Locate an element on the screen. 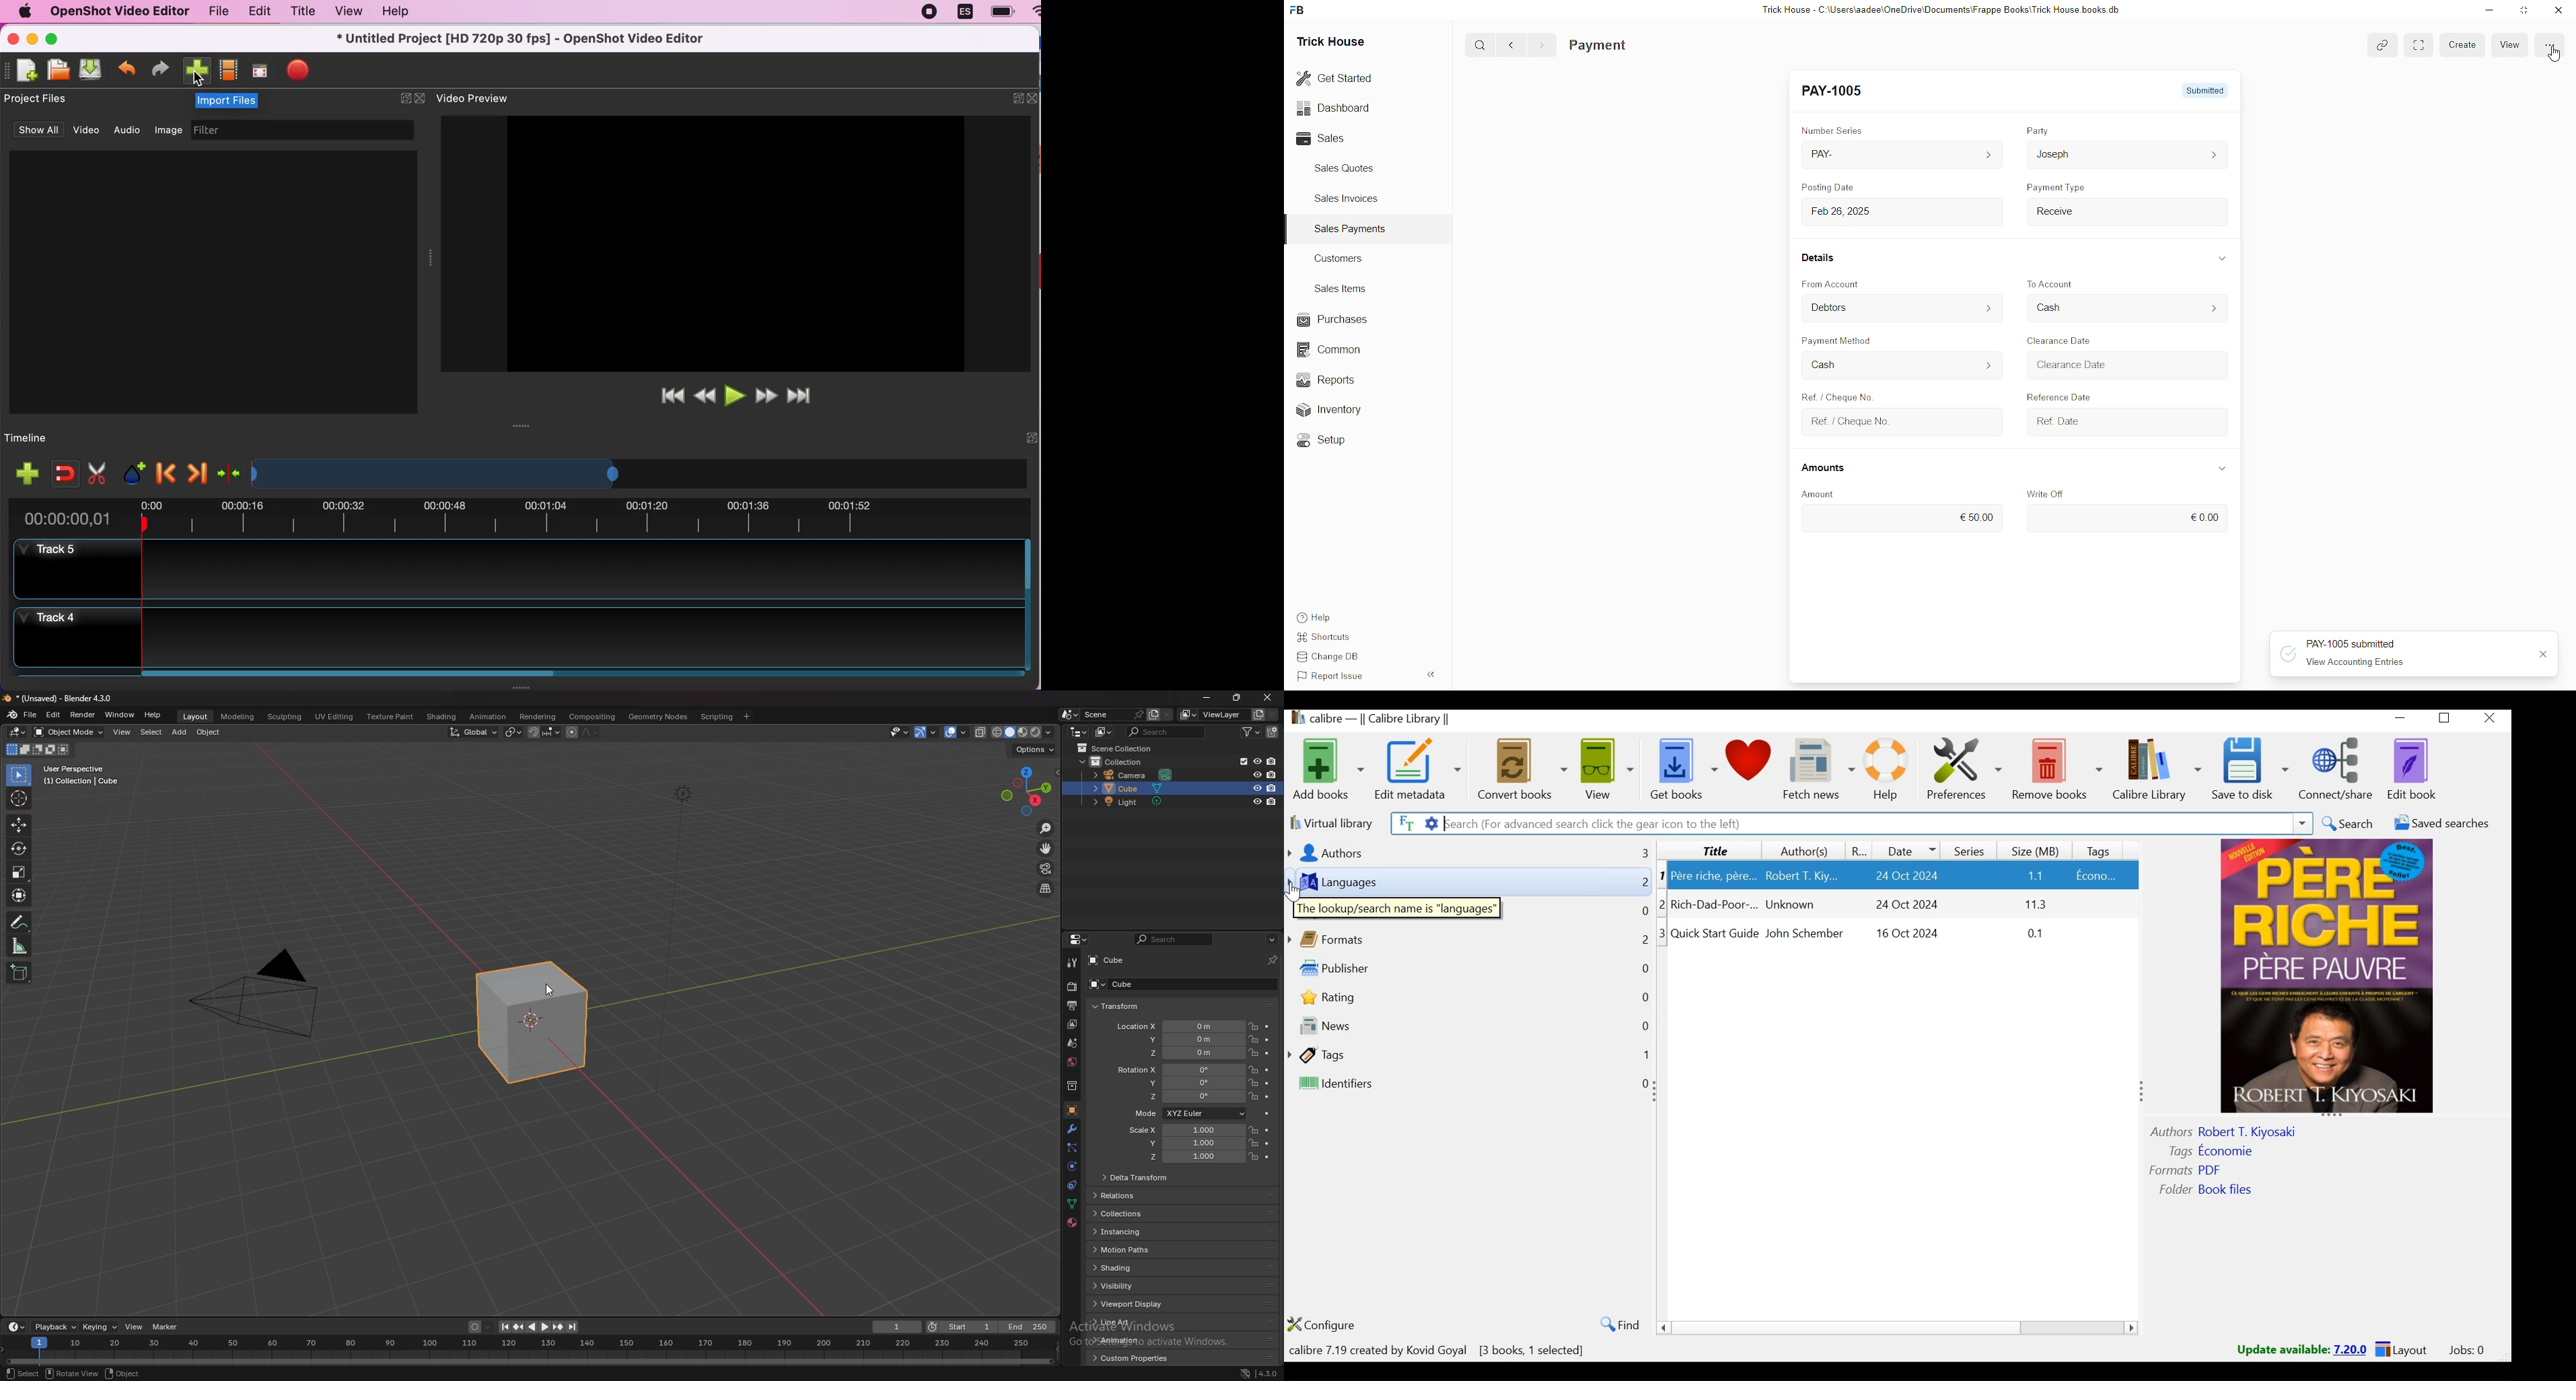 The height and width of the screenshot is (1400, 2576). Get Started is located at coordinates (1335, 79).